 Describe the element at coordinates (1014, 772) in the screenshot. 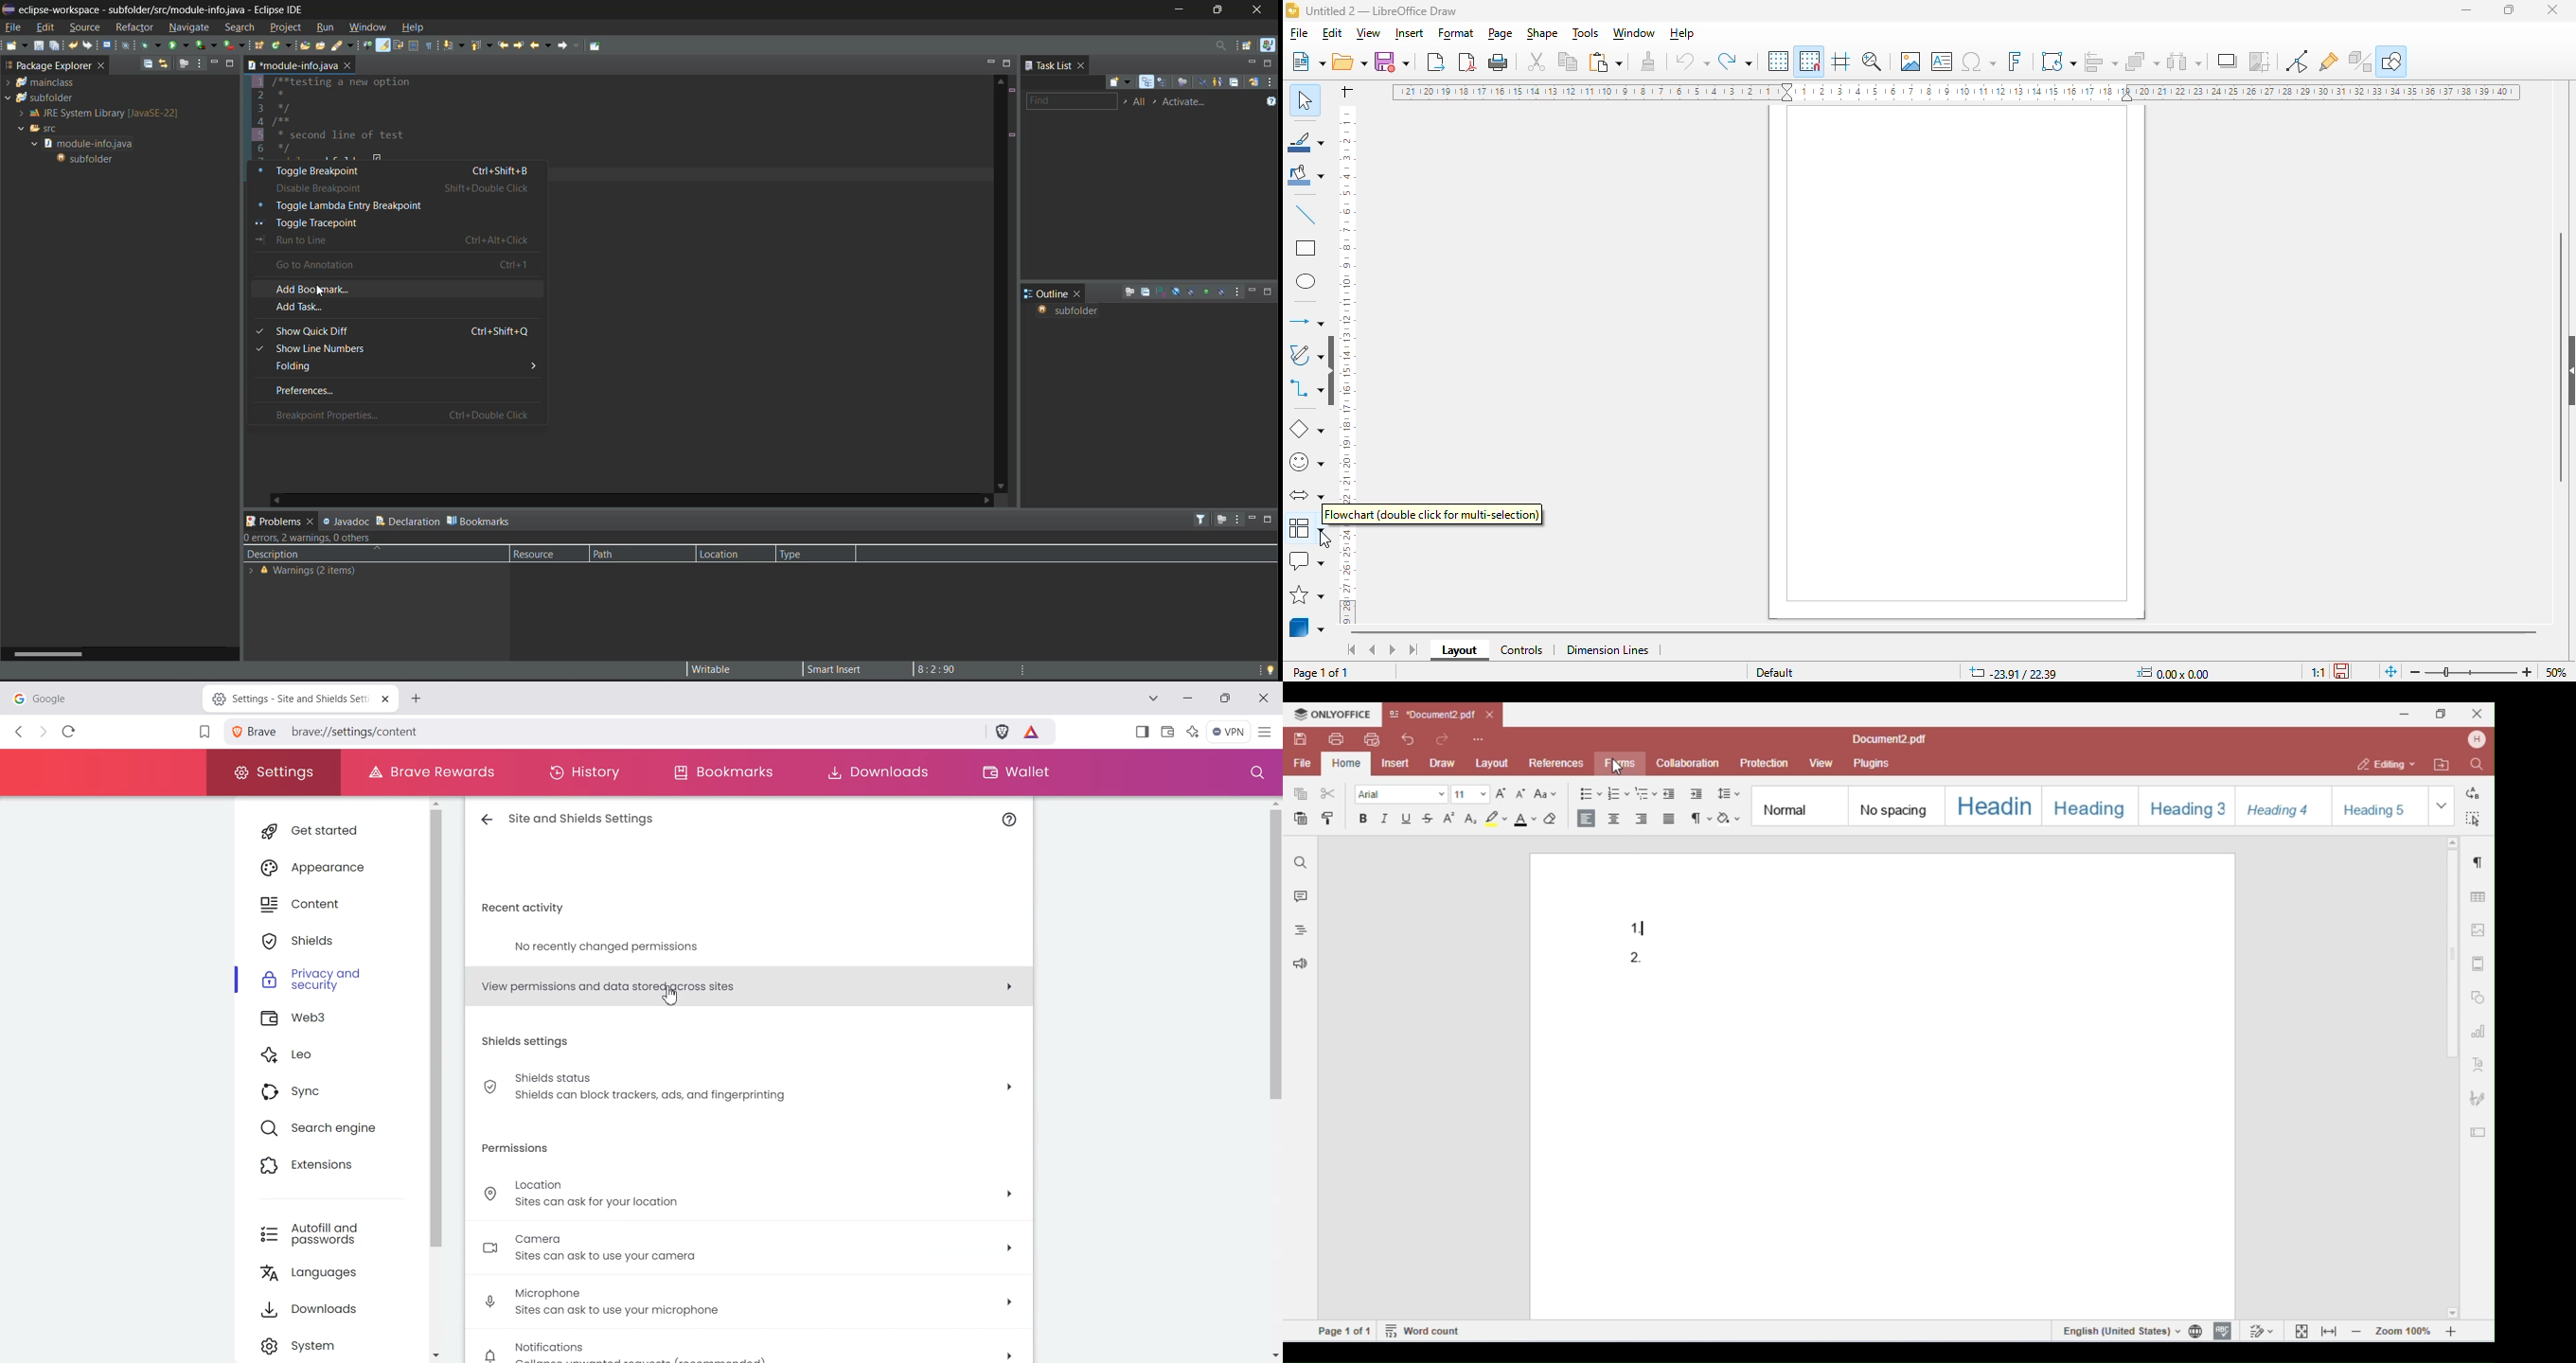

I see `Wallet` at that location.